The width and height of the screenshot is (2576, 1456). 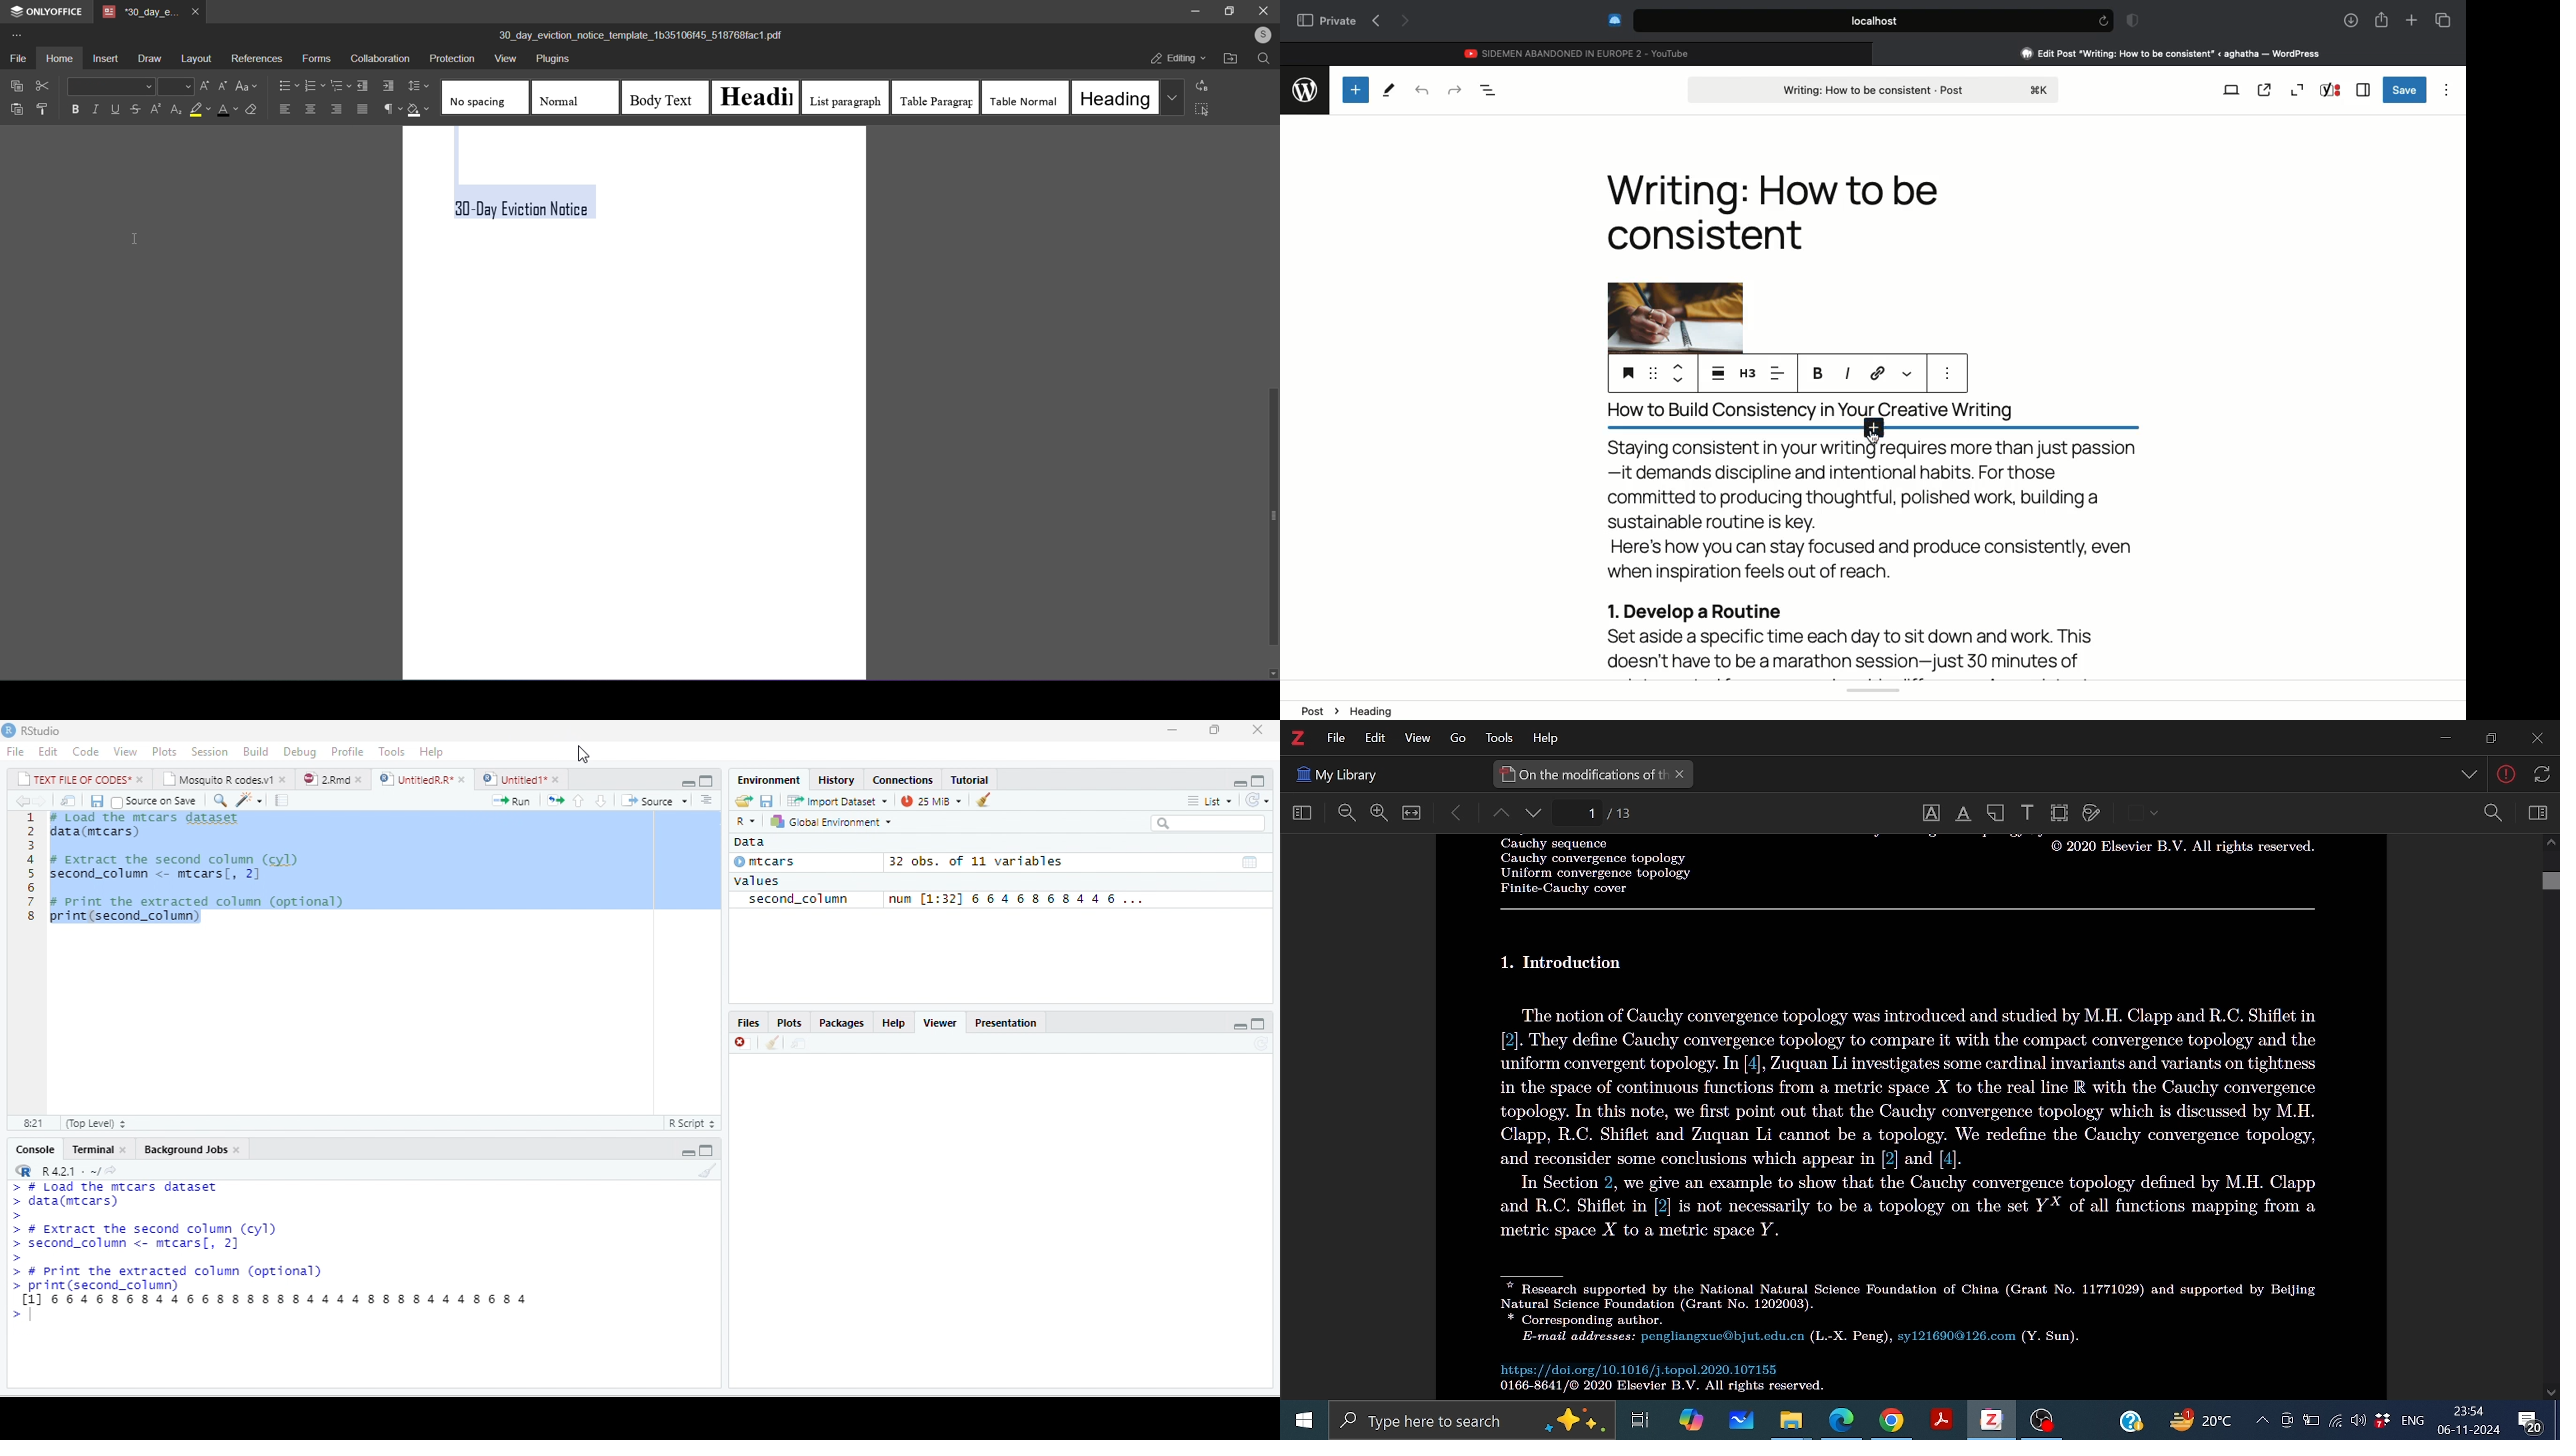 I want to click on Google chorme, so click(x=1890, y=1421).